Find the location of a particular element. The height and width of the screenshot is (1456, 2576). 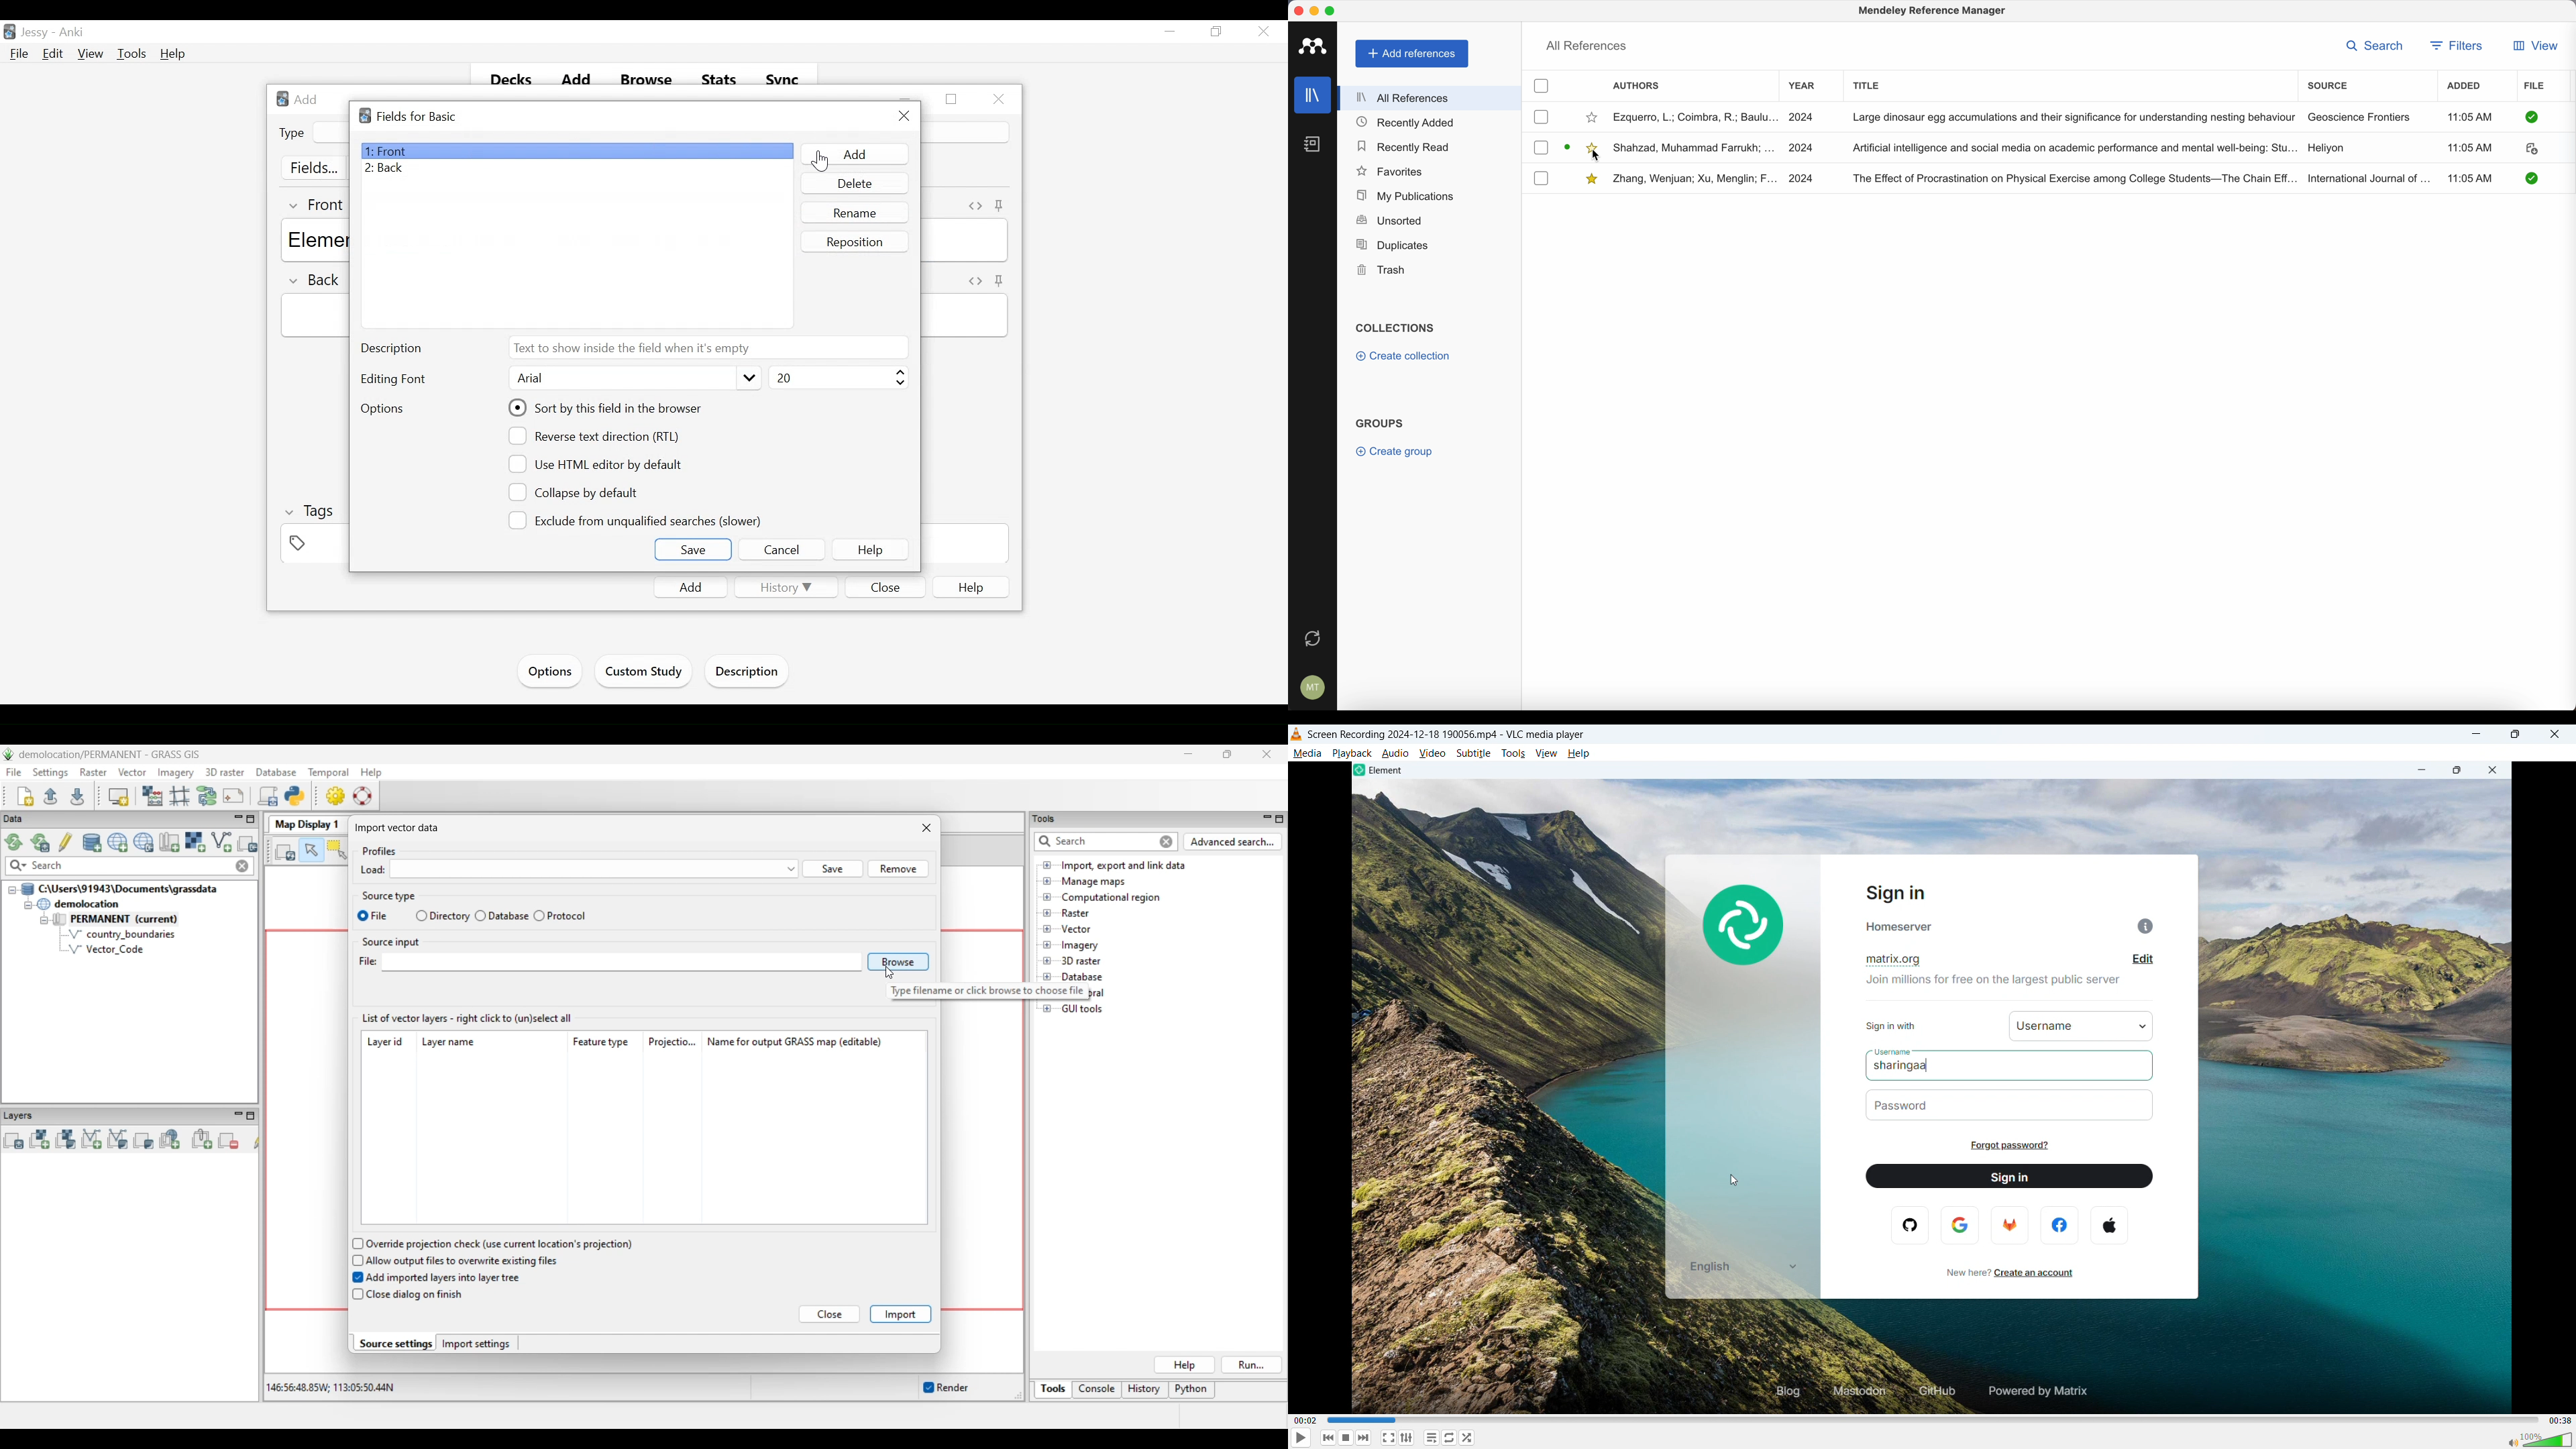

Select Font Size is located at coordinates (838, 378).